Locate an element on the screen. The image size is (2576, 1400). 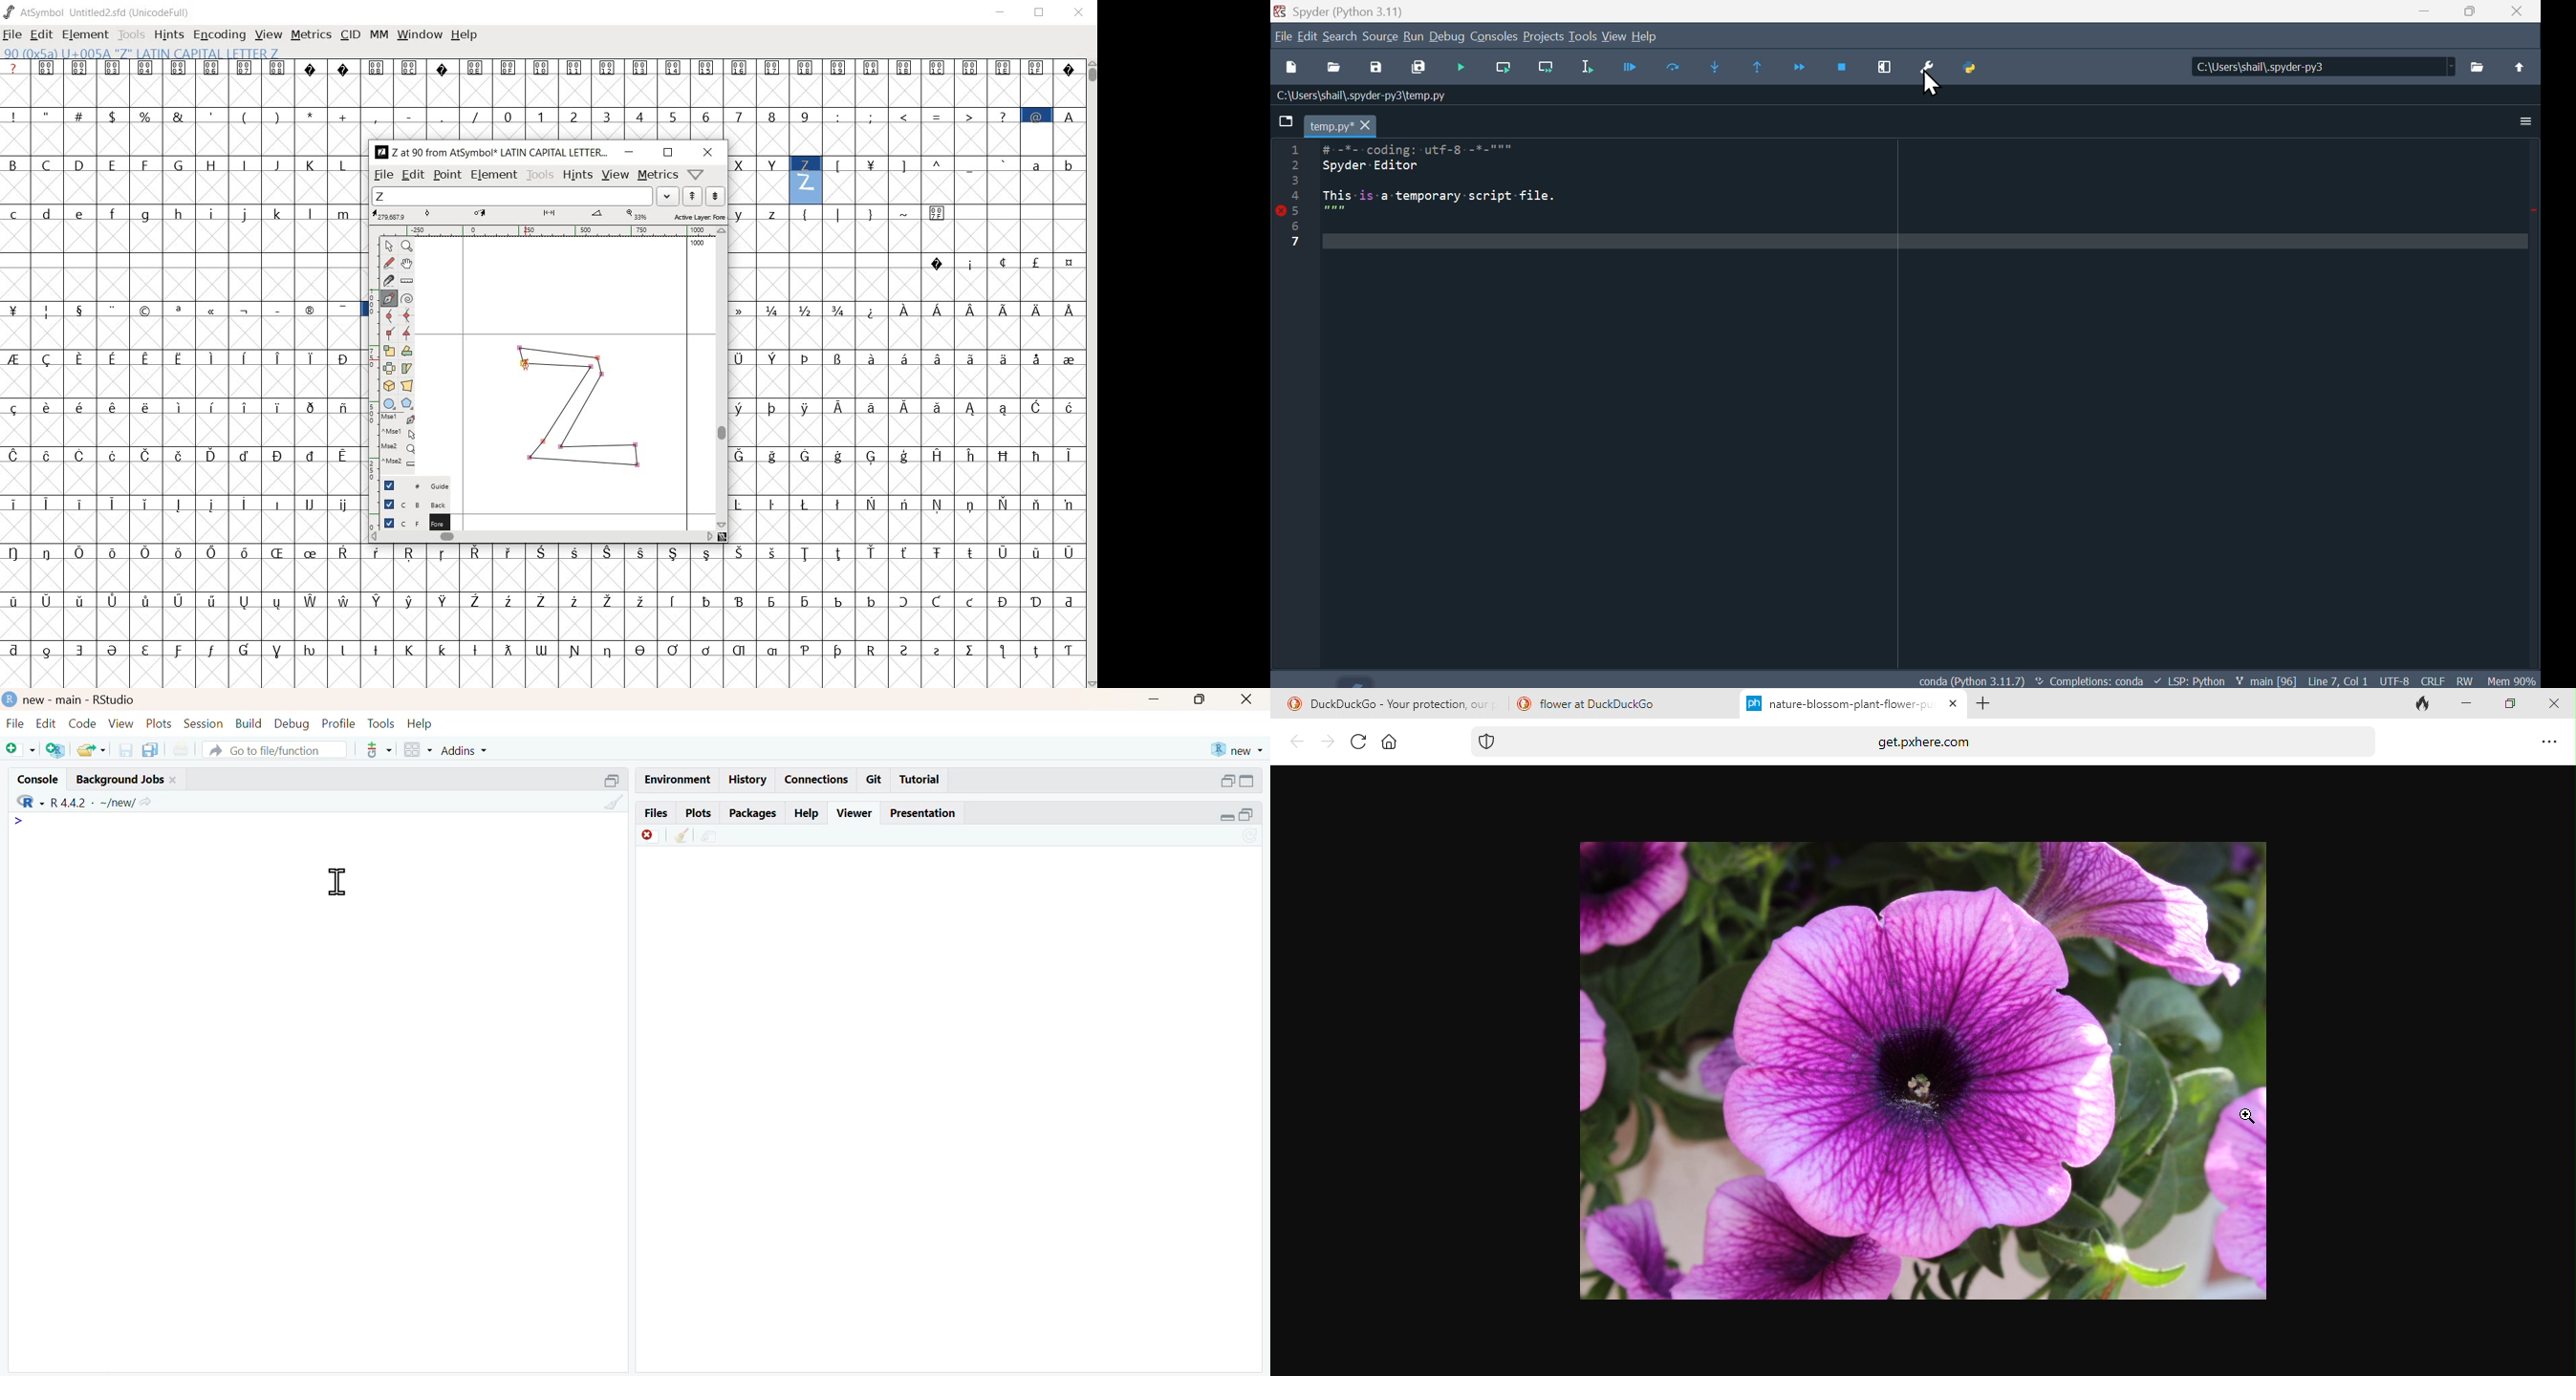
minimise is located at coordinates (2432, 15).